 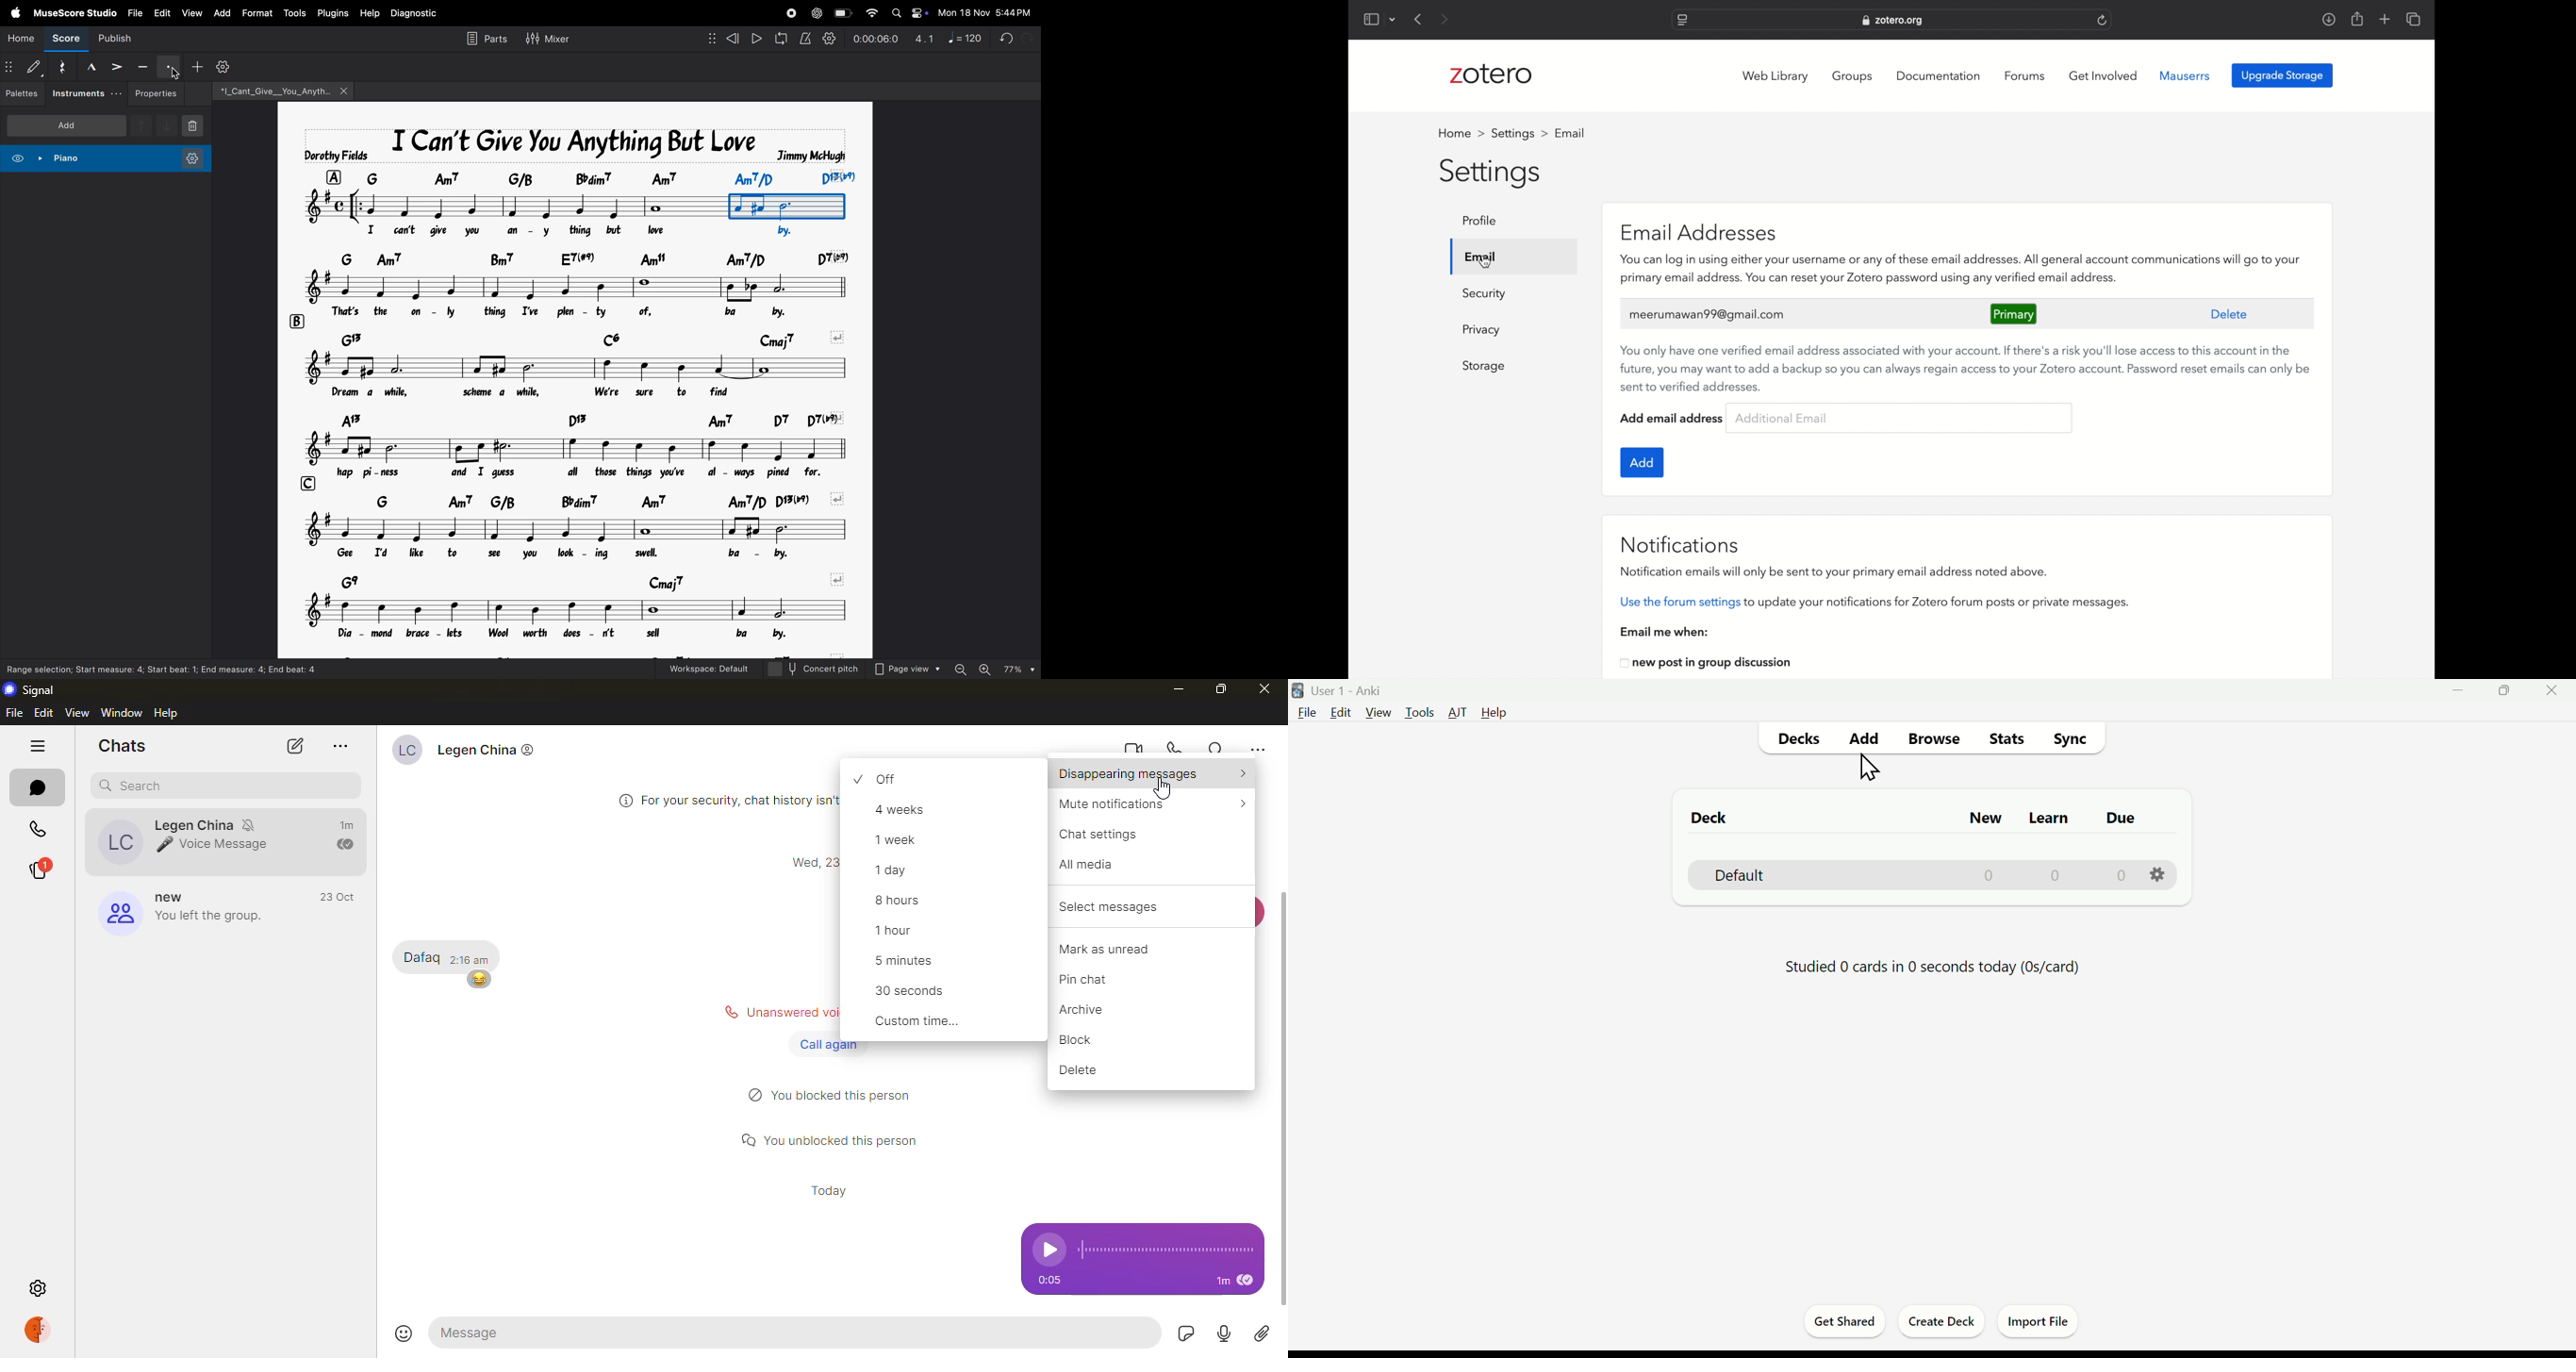 What do you see at coordinates (338, 176) in the screenshot?
I see `row` at bounding box center [338, 176].